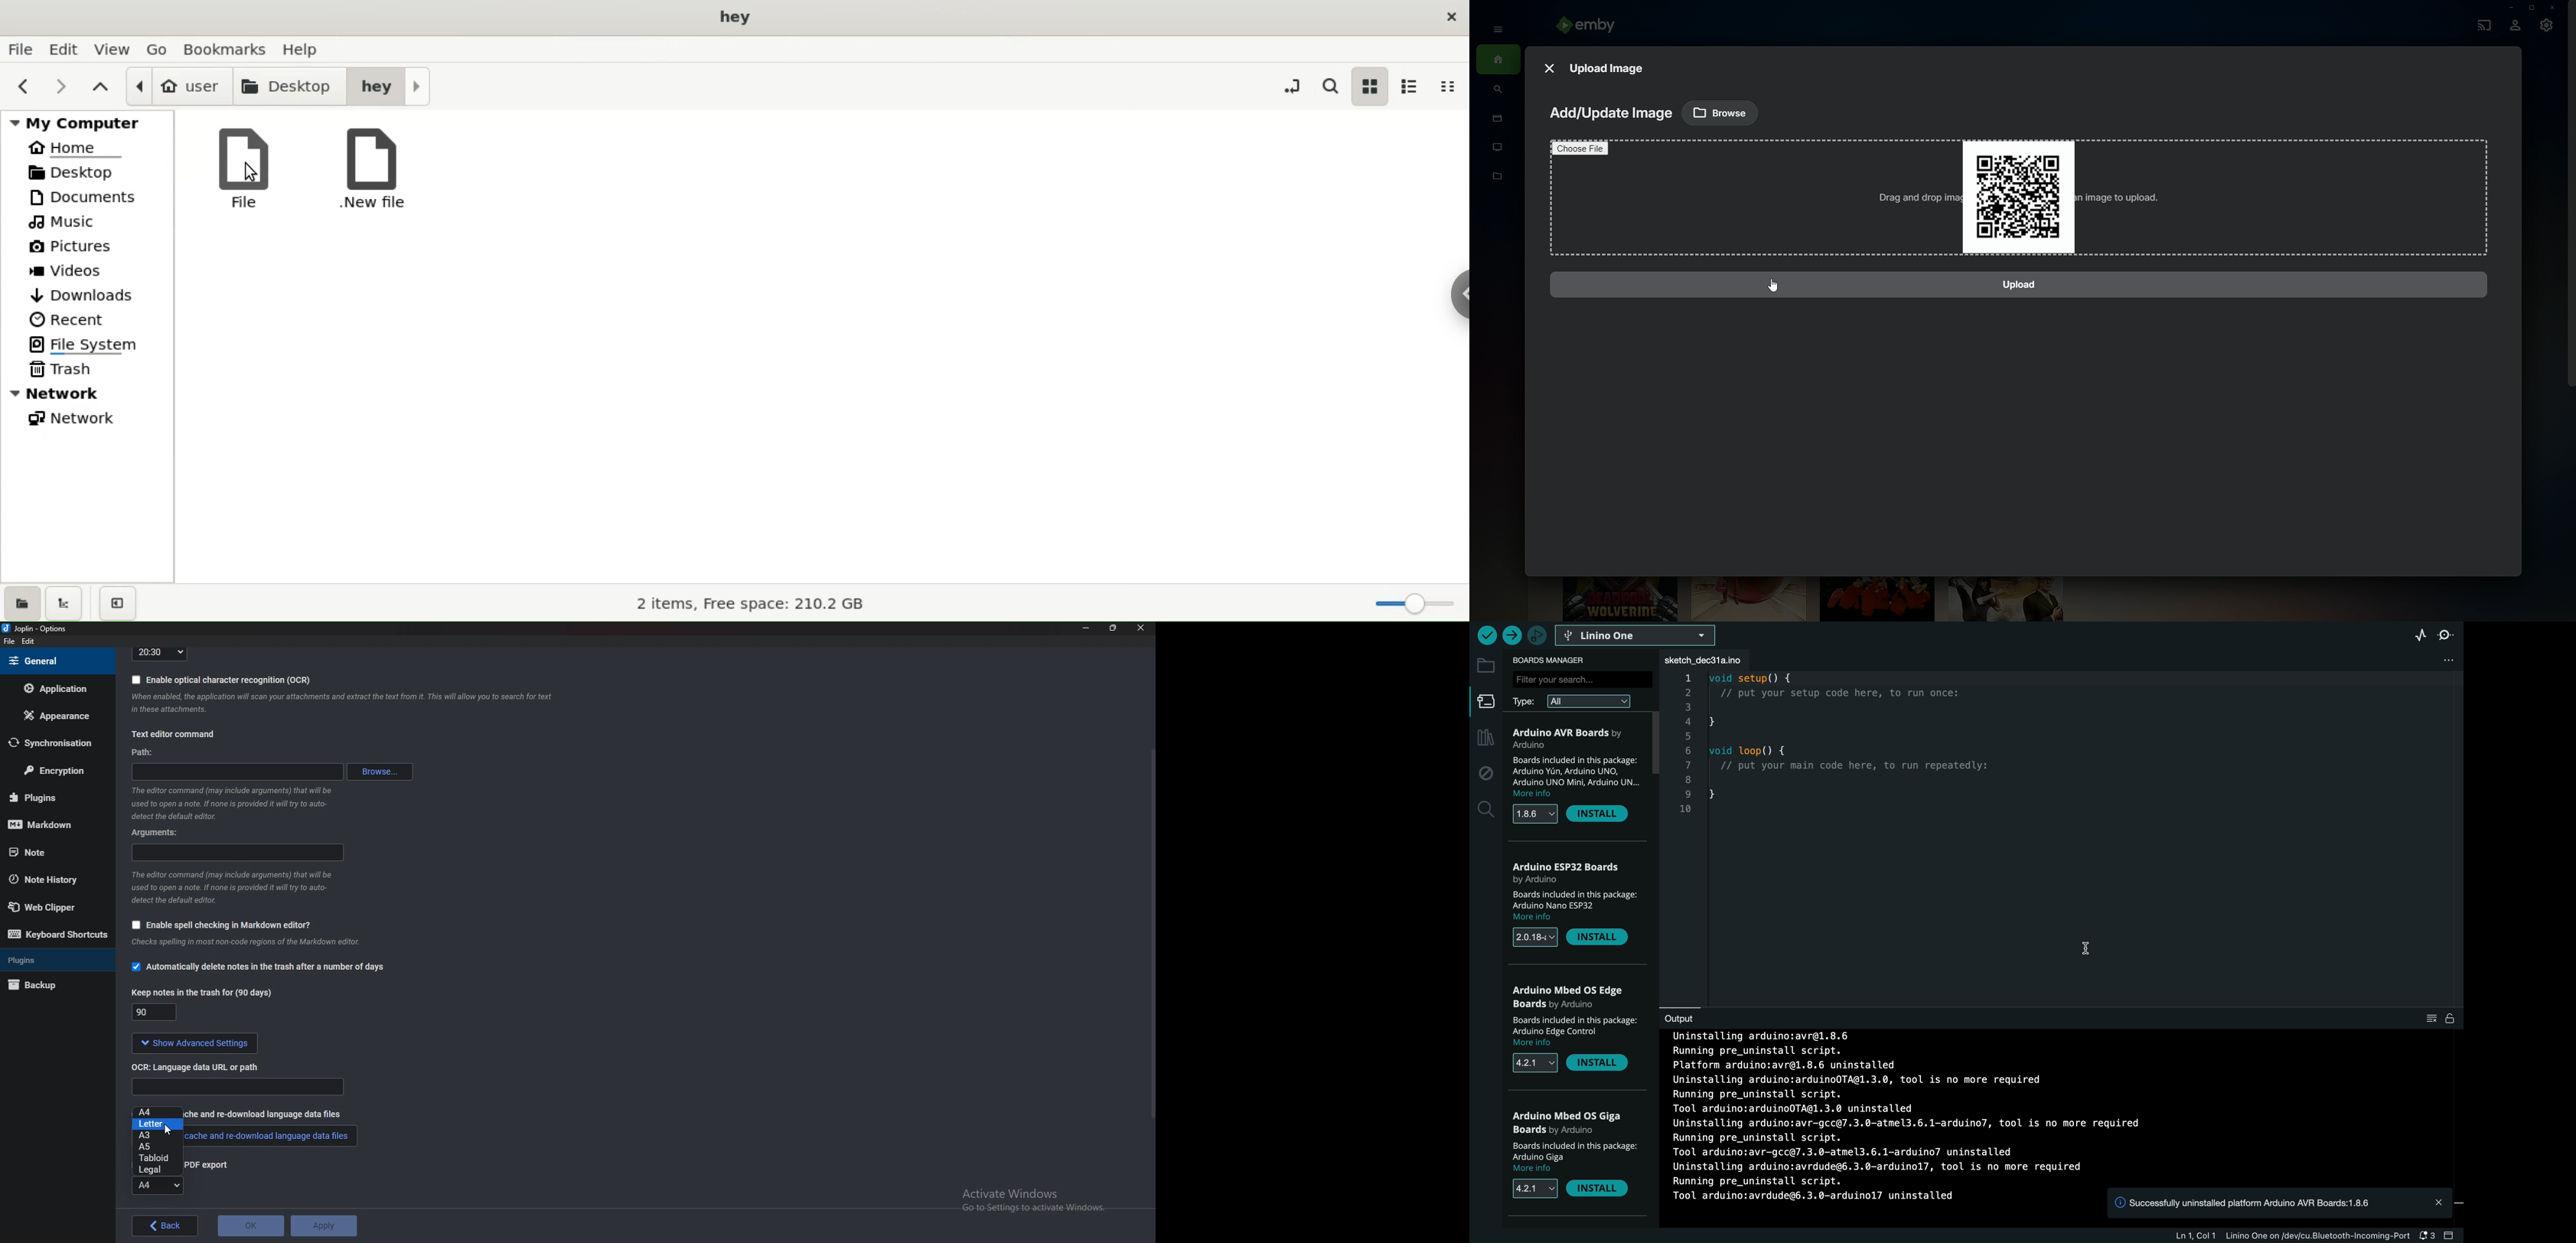 This screenshot has height=1260, width=2576. I want to click on Time format, so click(160, 653).